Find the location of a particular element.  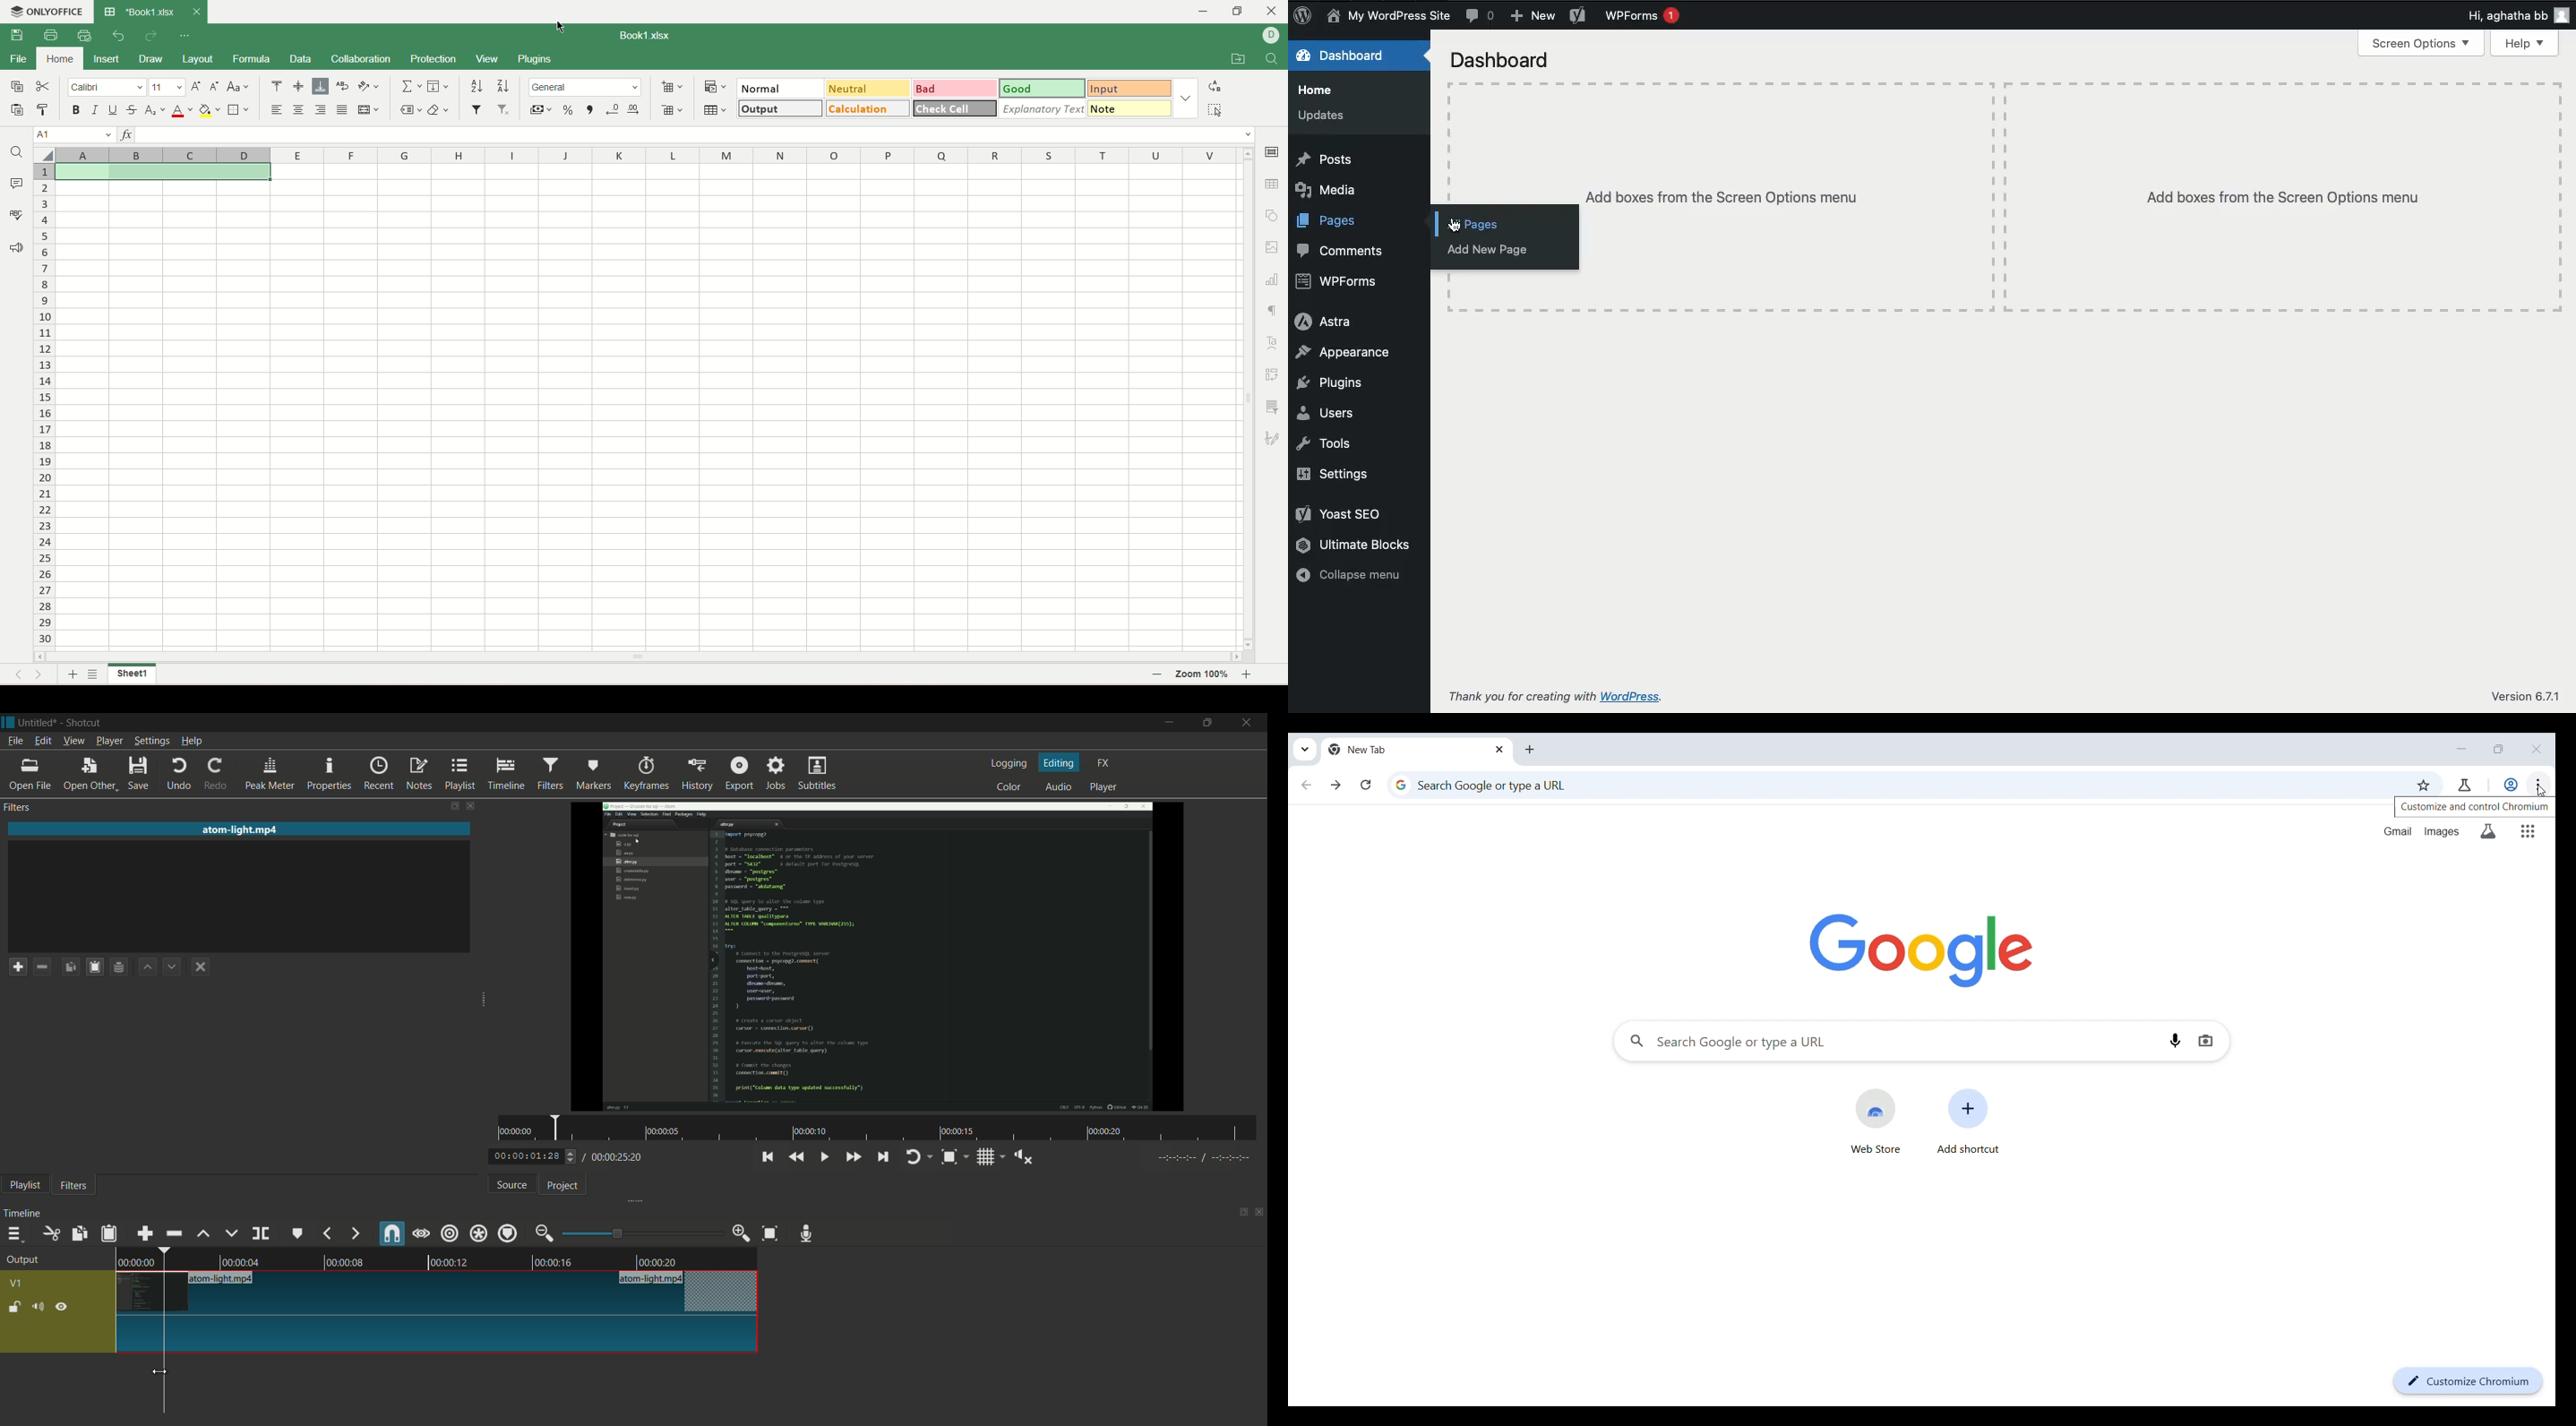

Home is located at coordinates (1318, 90).